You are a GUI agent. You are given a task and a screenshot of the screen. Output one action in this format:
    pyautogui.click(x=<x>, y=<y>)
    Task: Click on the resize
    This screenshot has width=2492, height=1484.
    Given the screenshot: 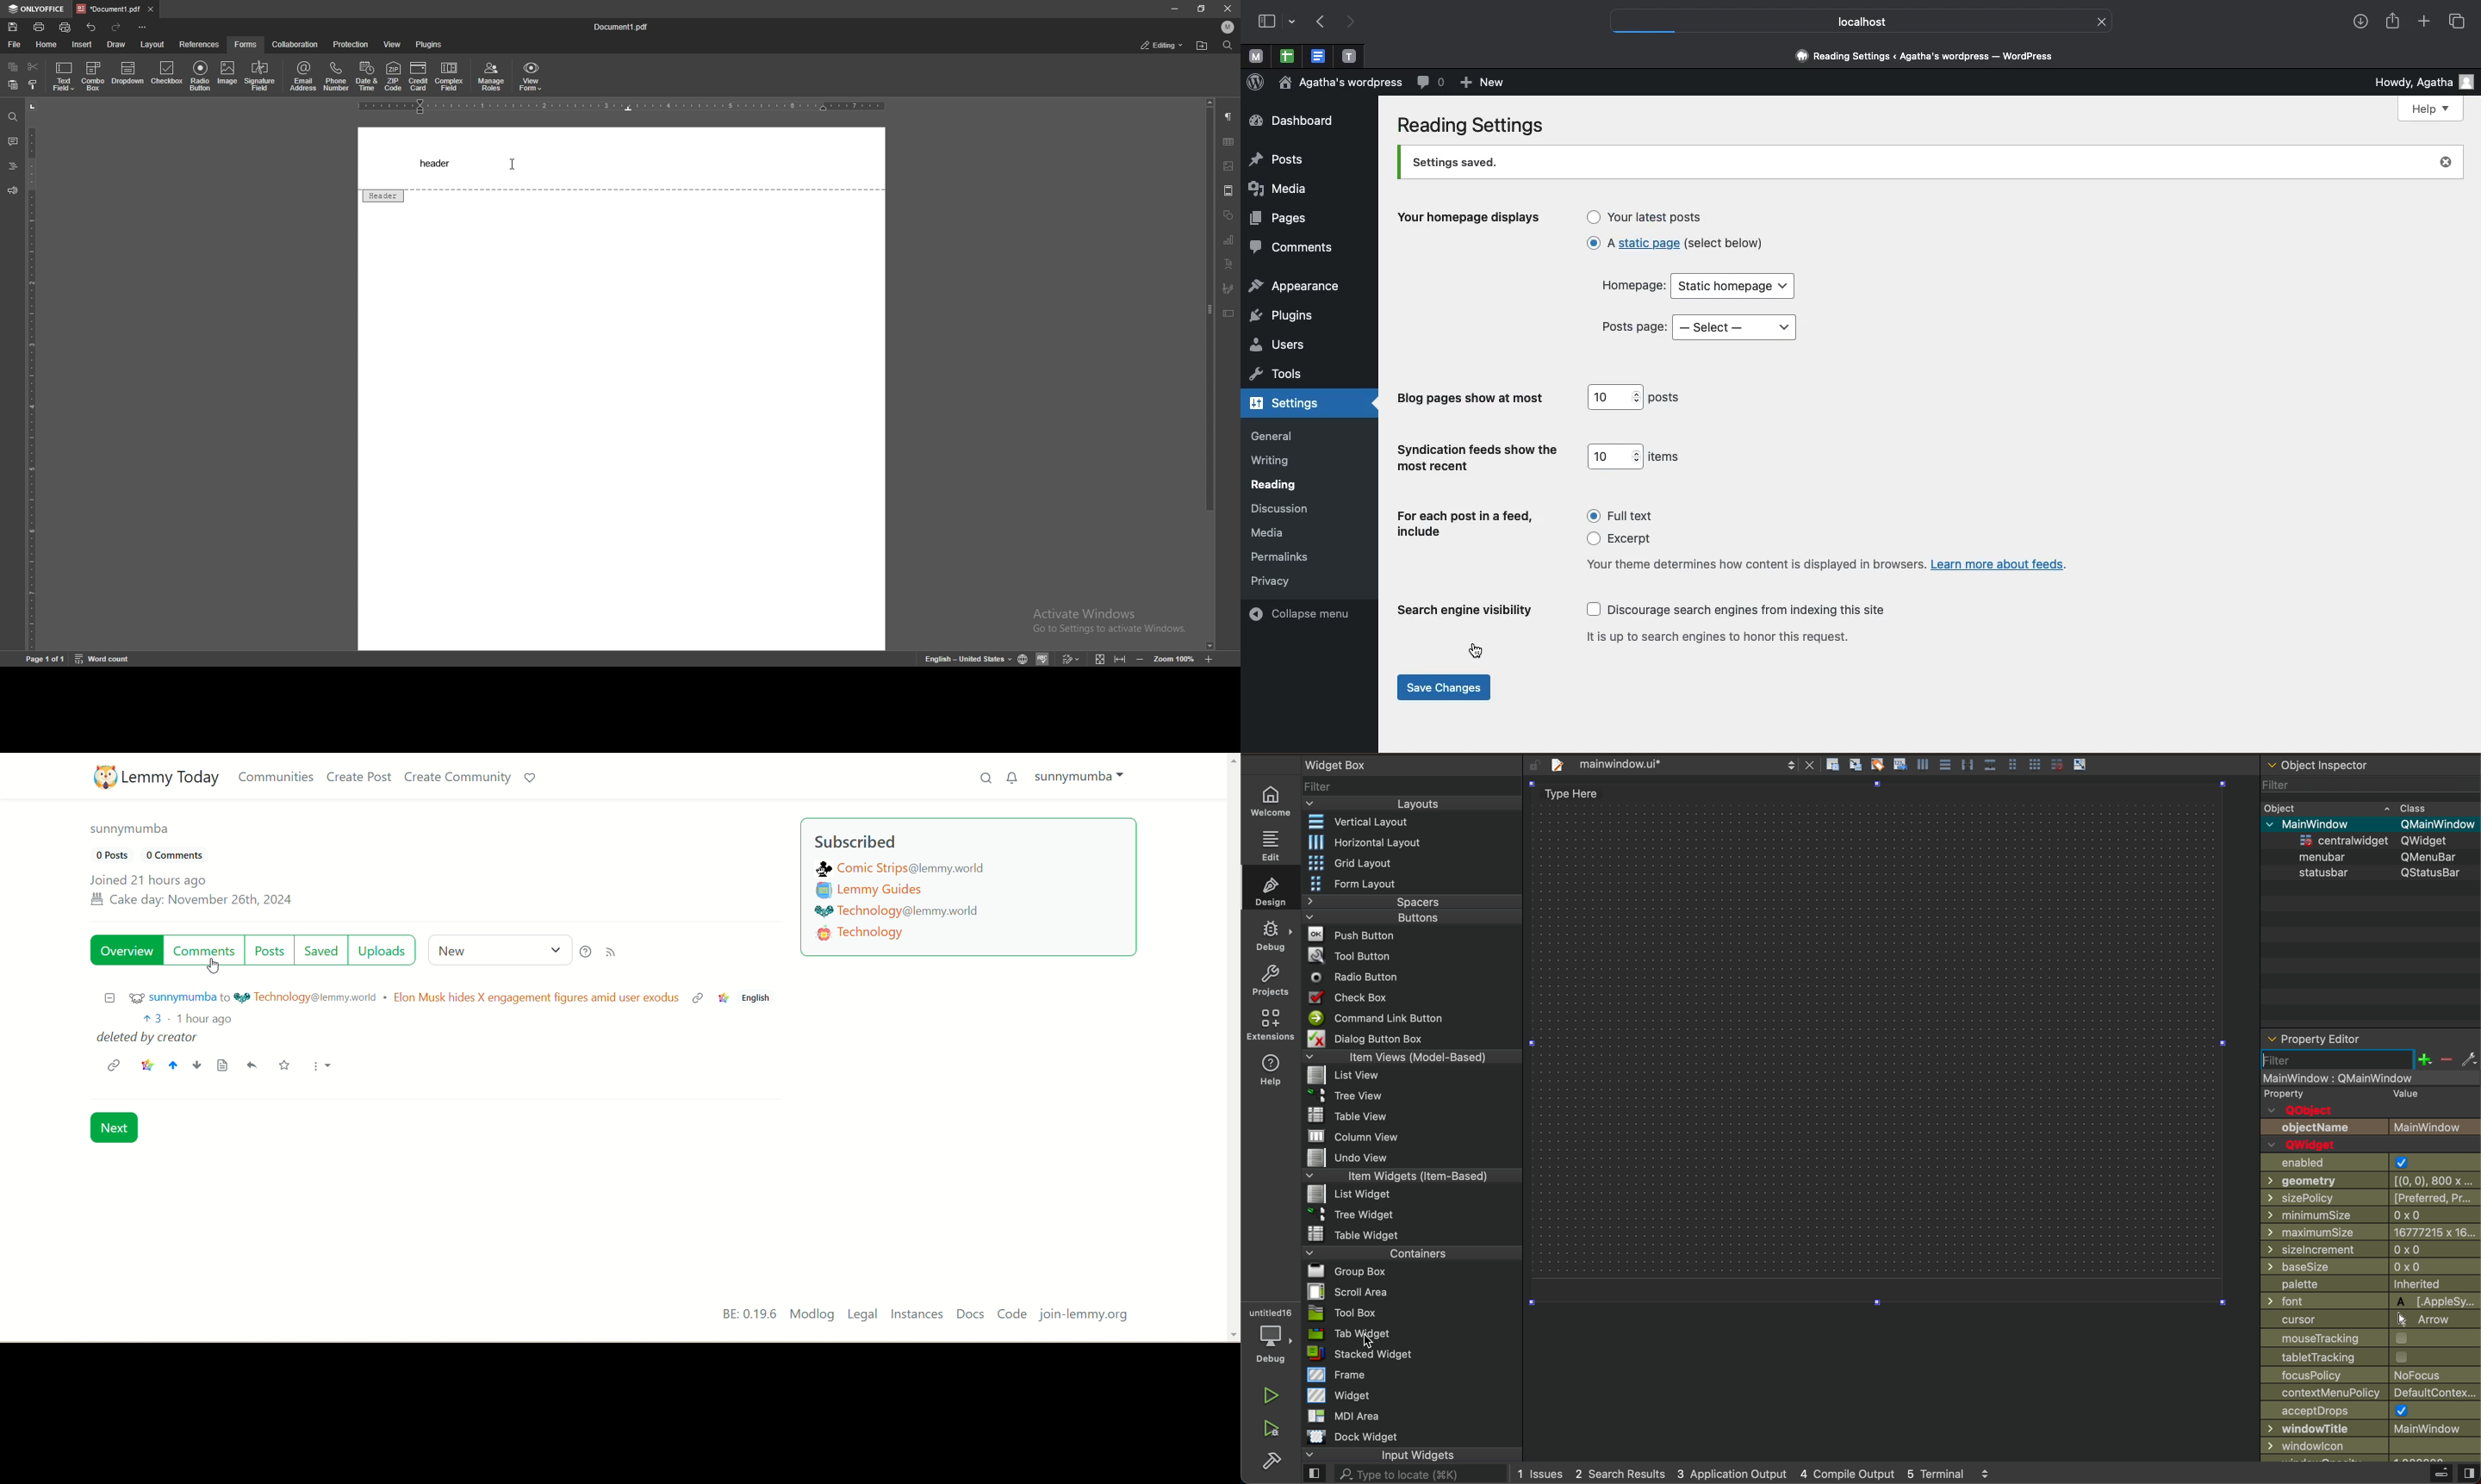 What is the action you would take?
    pyautogui.click(x=1201, y=8)
    